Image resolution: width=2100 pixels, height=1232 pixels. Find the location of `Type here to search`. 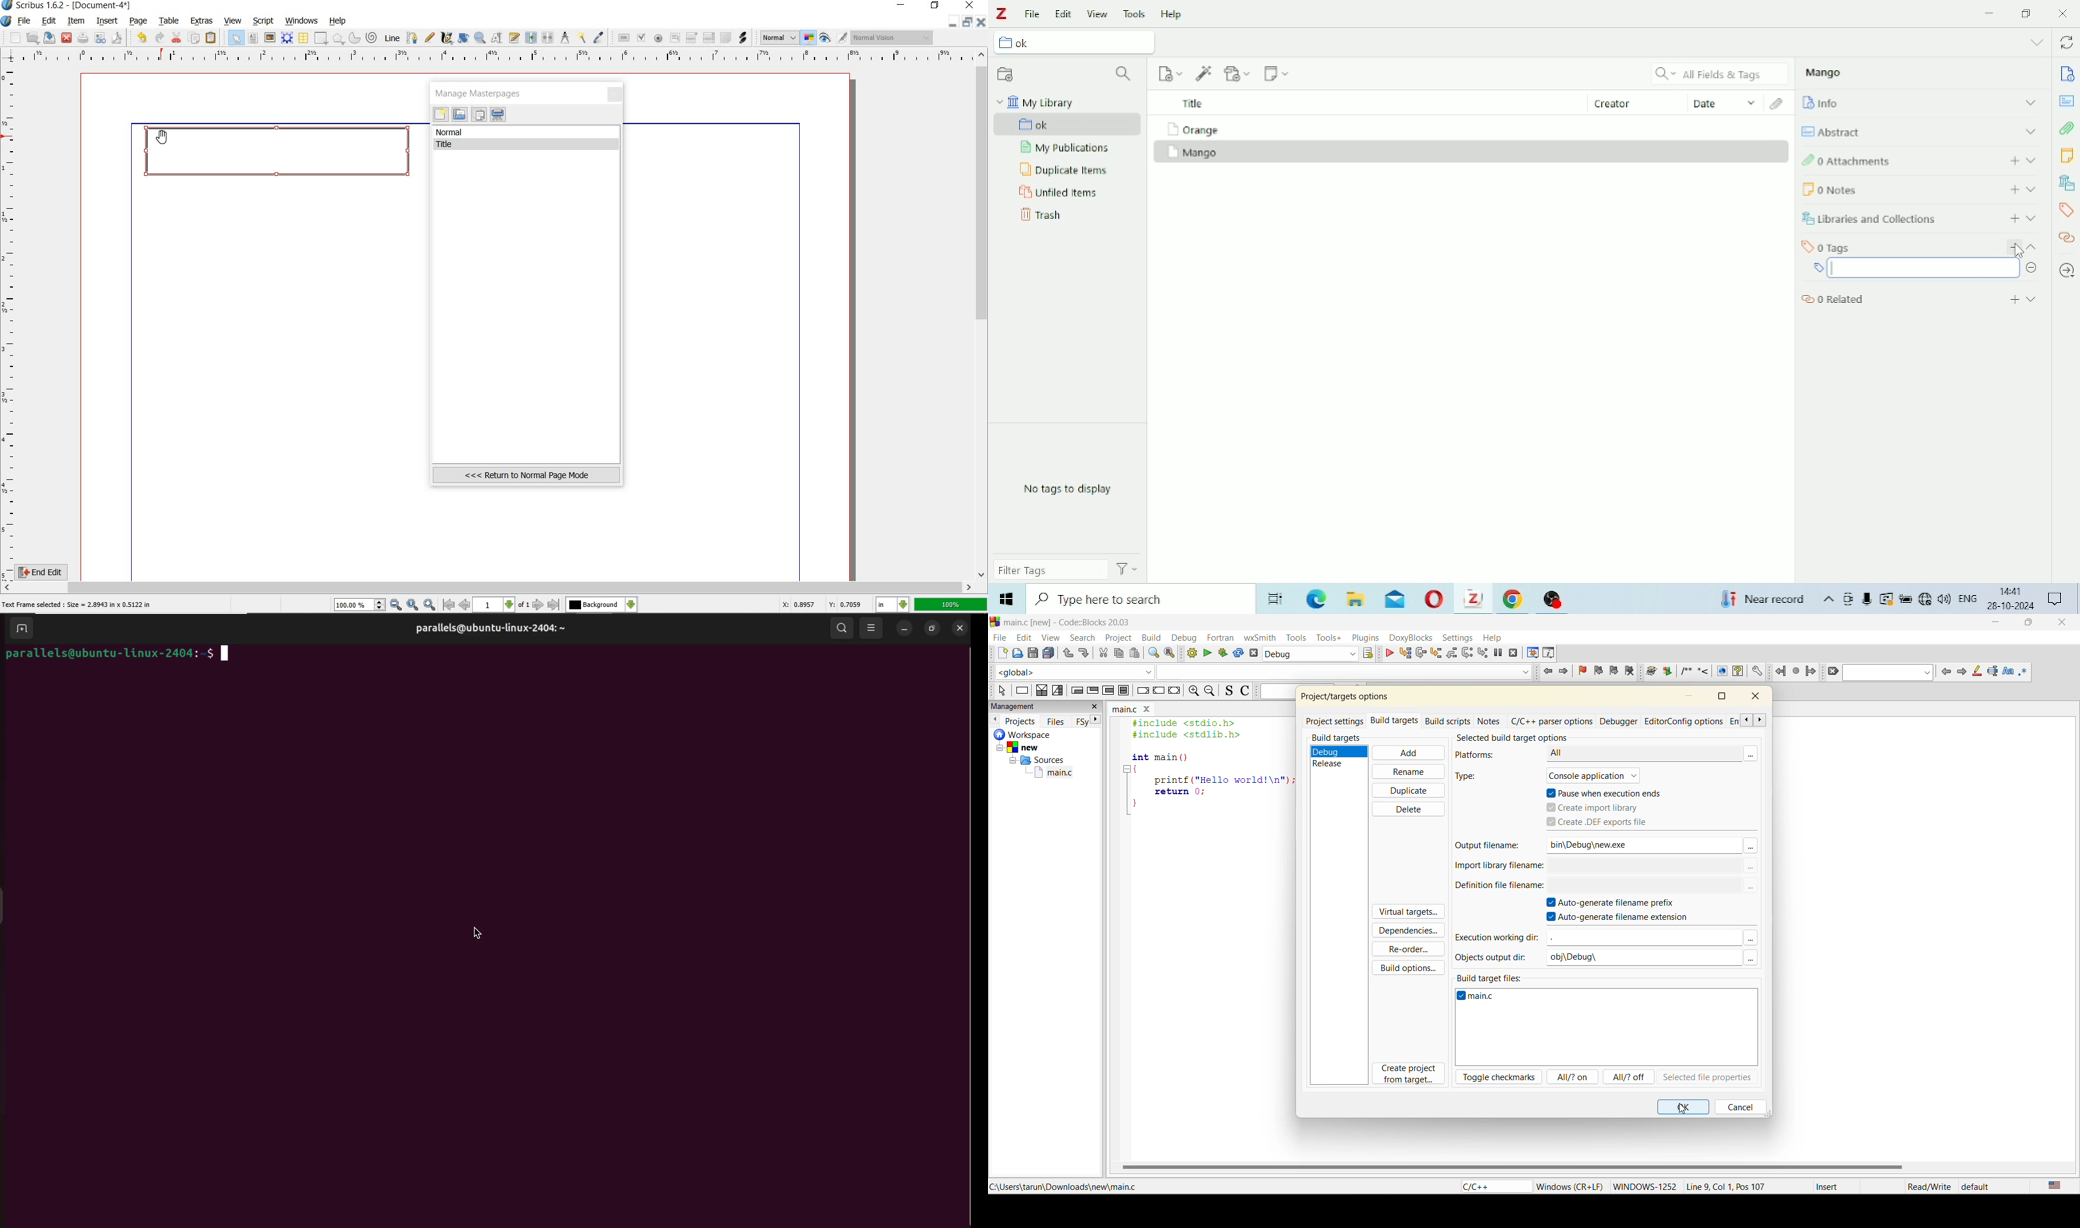

Type here to search is located at coordinates (1140, 599).